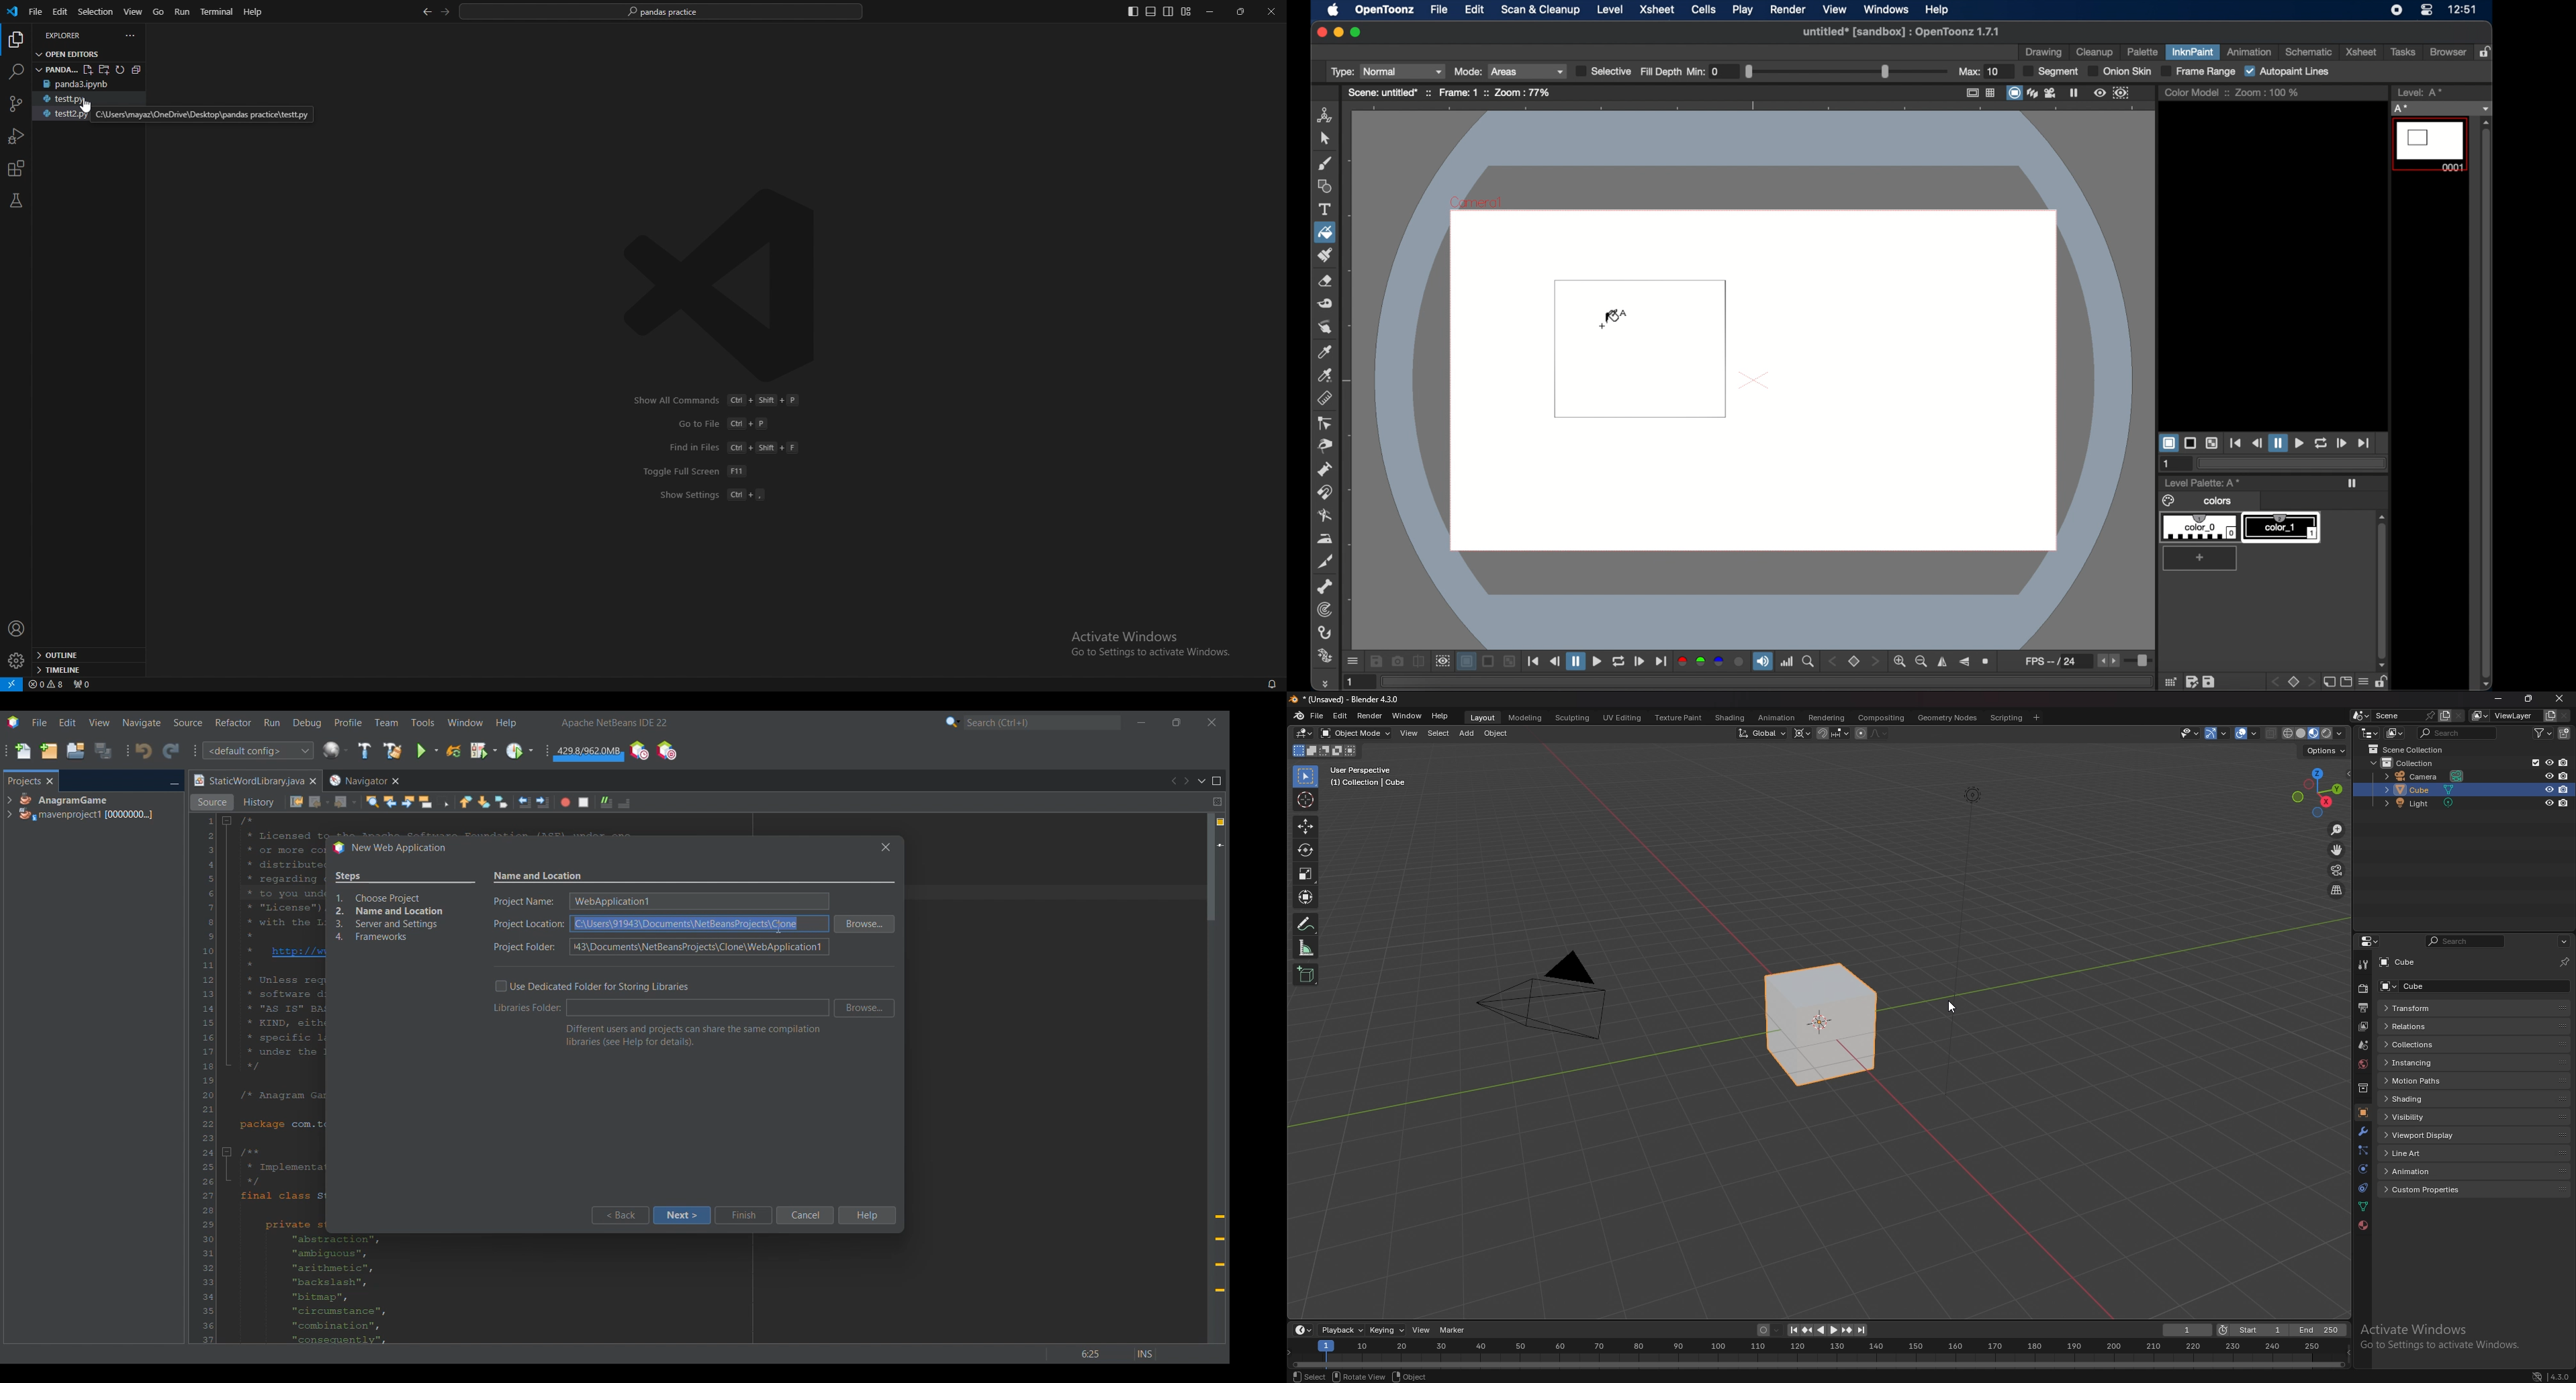 Image resolution: width=2576 pixels, height=1400 pixels. What do you see at coordinates (1176, 722) in the screenshot?
I see `Show in smaller tab` at bounding box center [1176, 722].